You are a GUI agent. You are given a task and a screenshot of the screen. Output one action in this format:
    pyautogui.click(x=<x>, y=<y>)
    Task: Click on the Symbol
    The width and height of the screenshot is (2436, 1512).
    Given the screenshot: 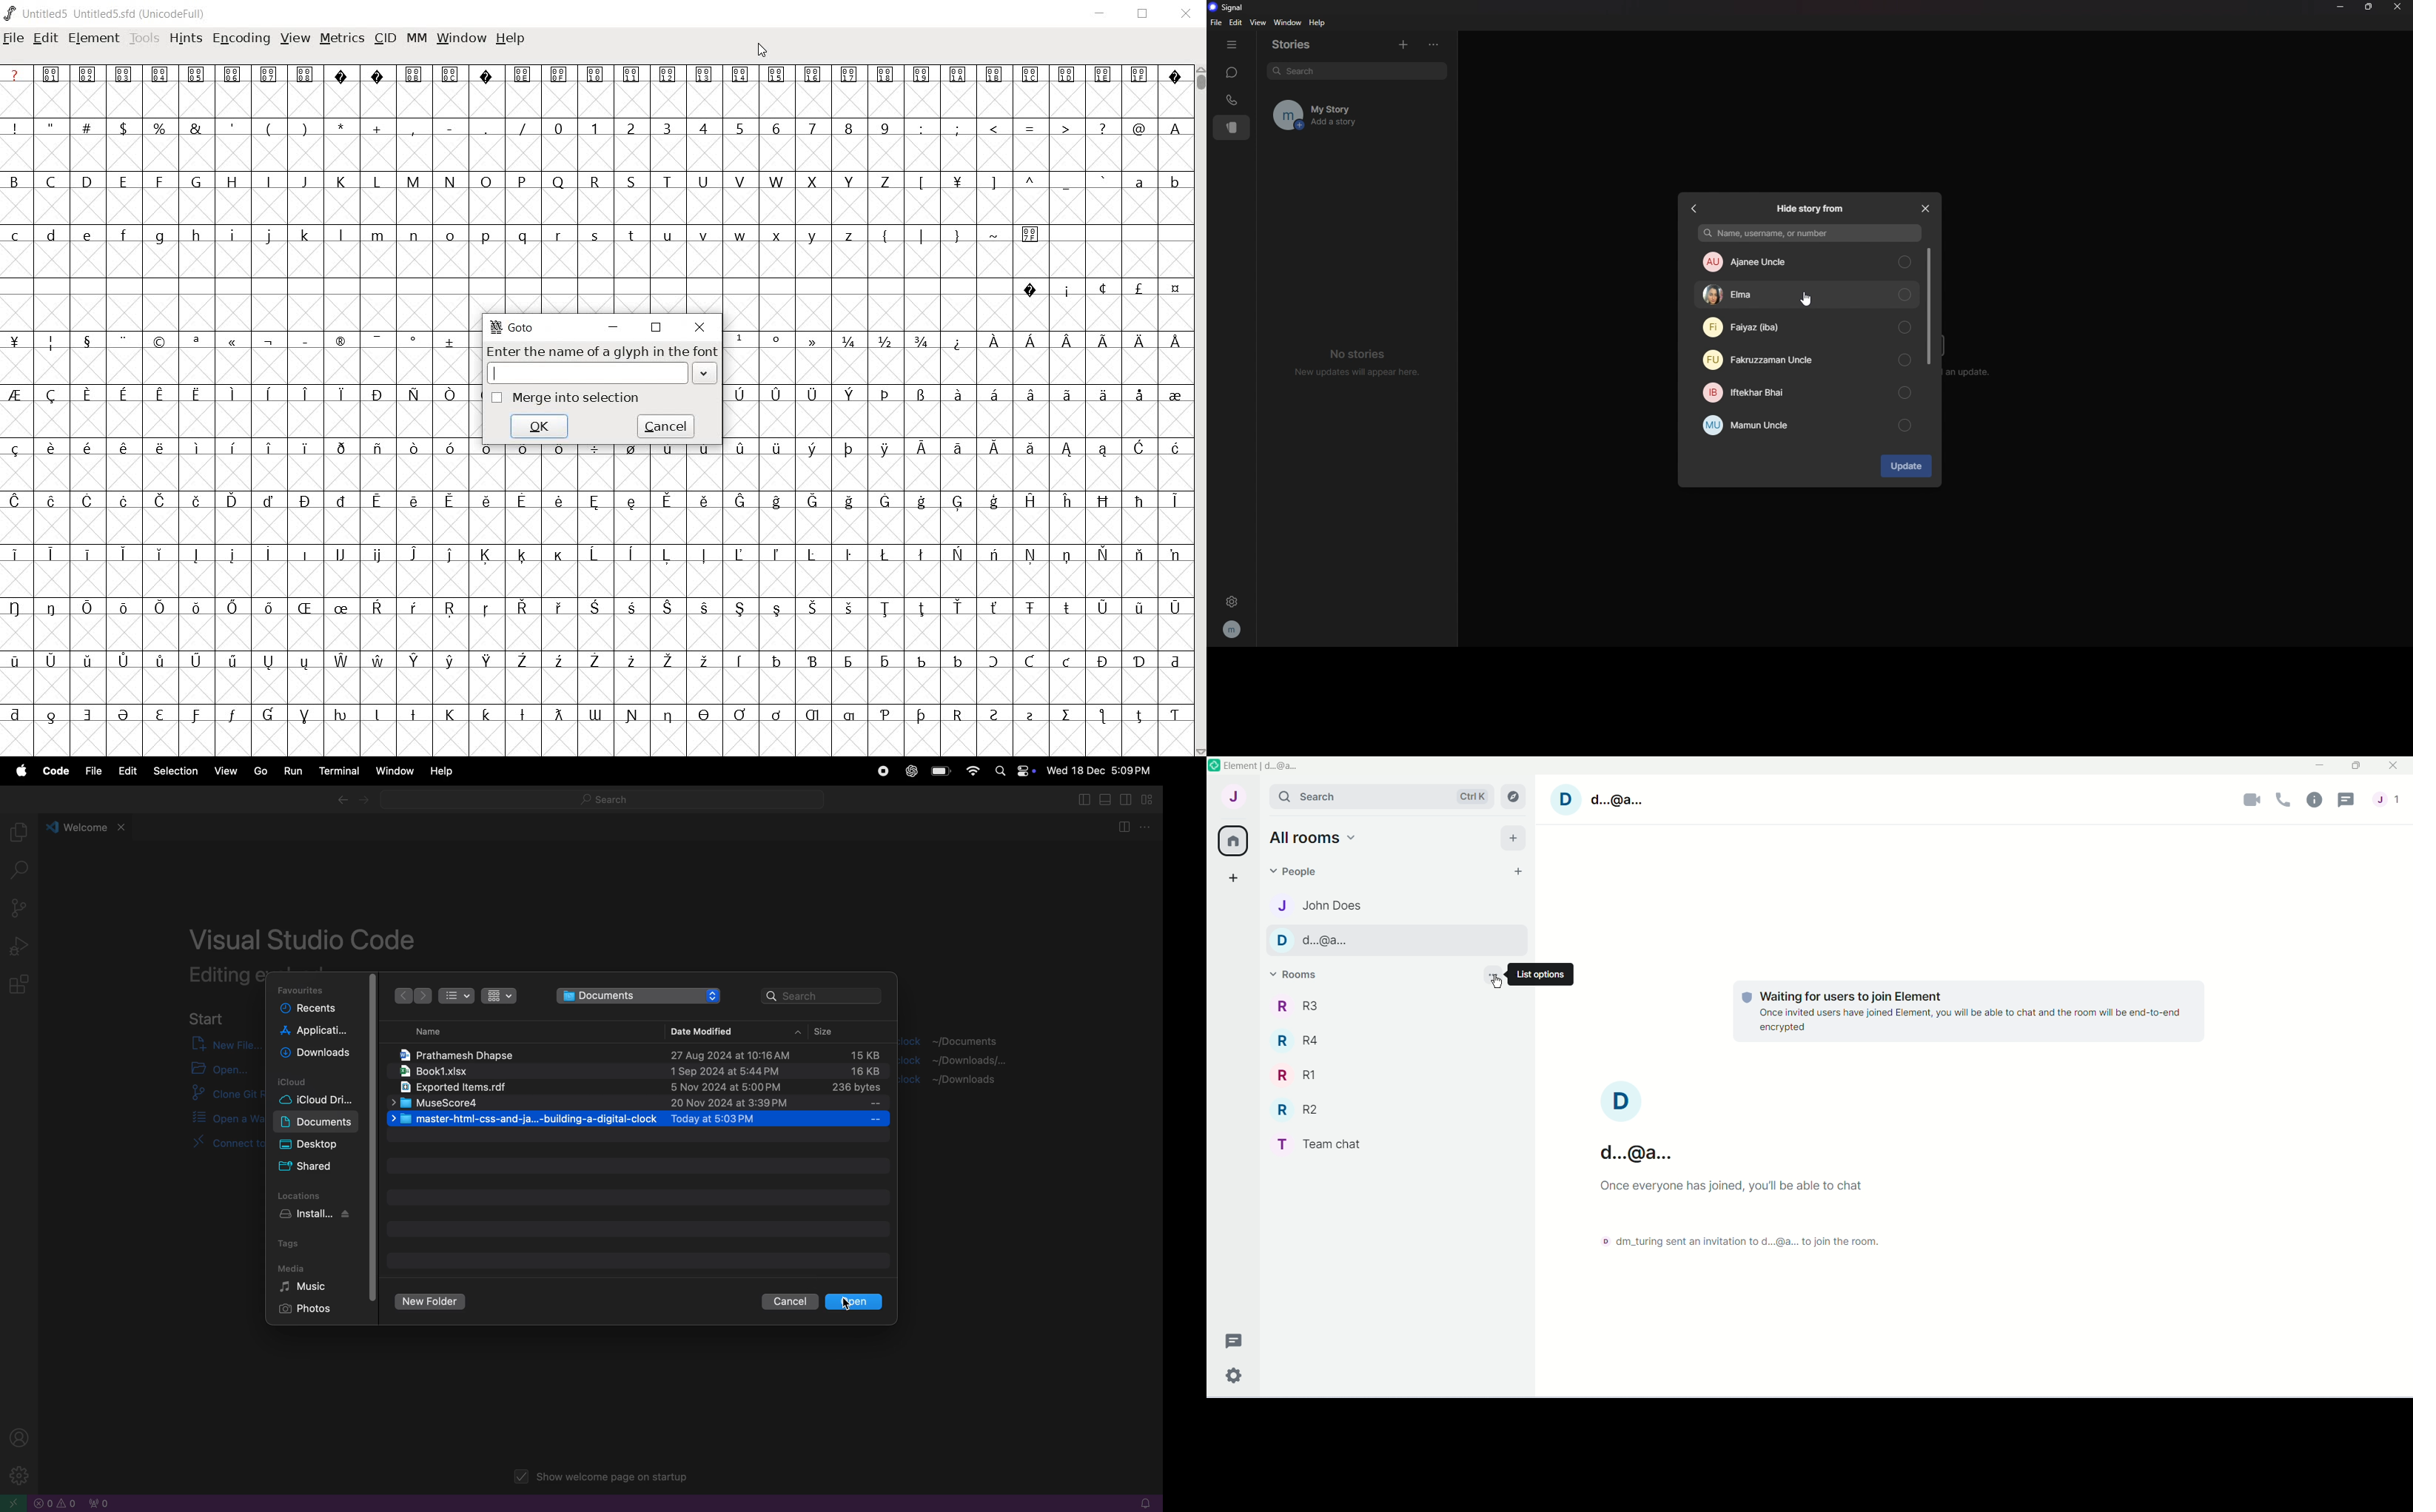 What is the action you would take?
    pyautogui.click(x=342, y=500)
    